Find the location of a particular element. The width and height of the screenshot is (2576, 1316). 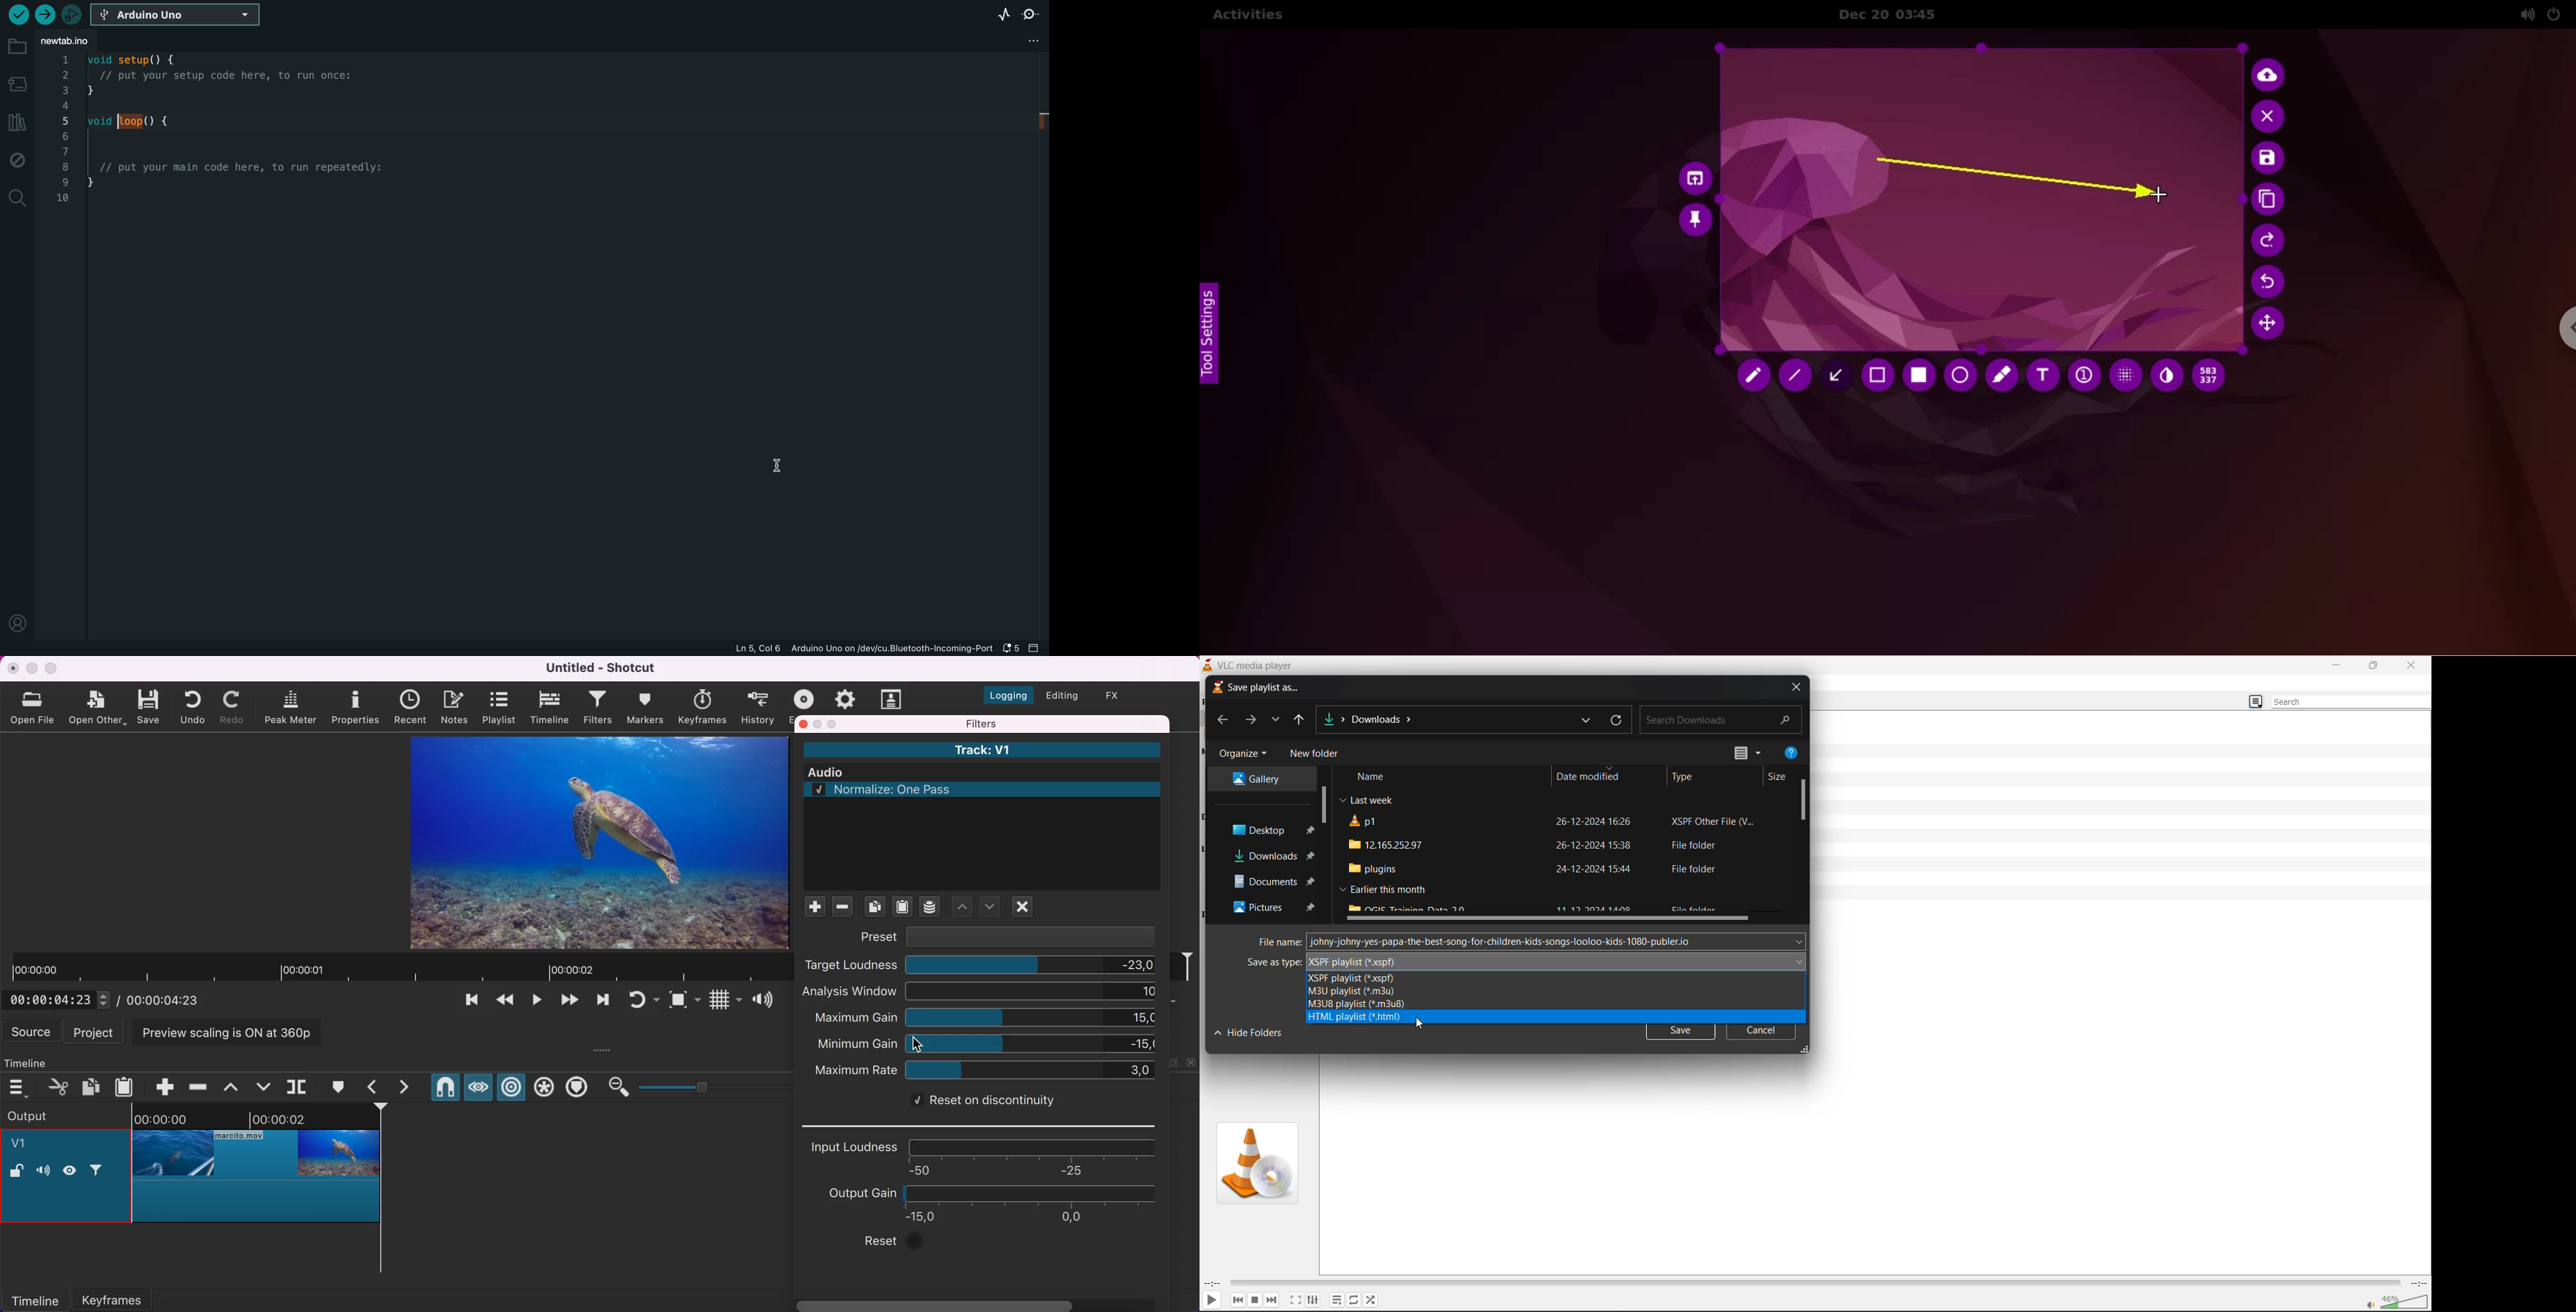

clip duration is located at coordinates (399, 968).